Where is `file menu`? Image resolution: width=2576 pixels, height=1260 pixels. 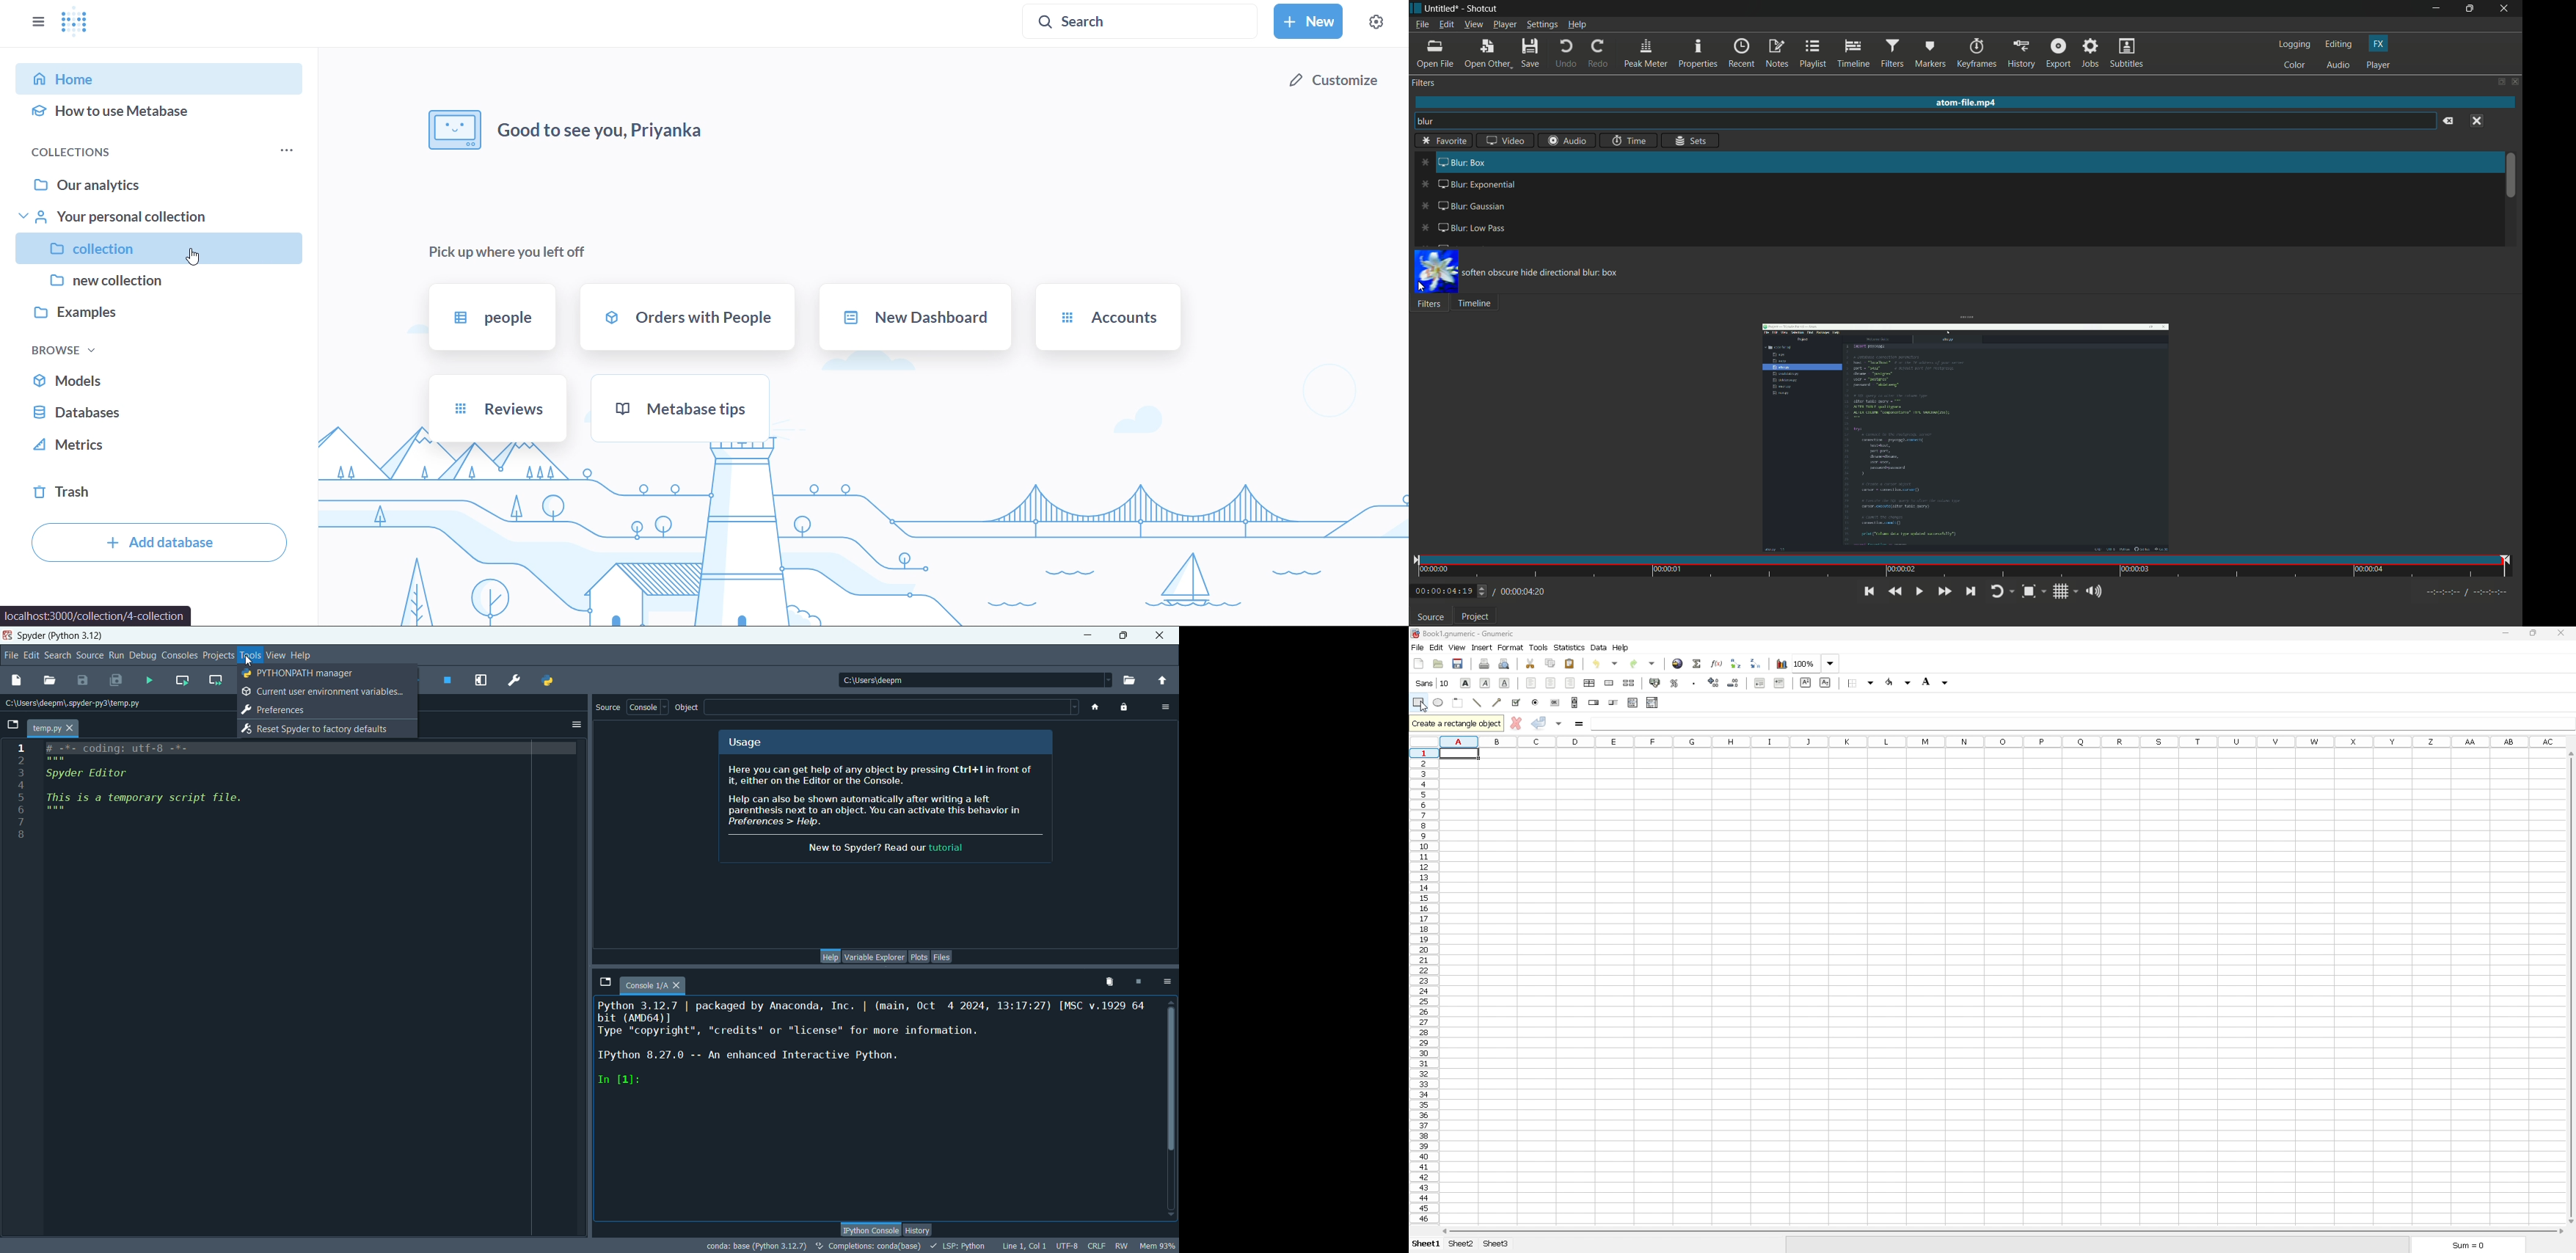
file menu is located at coordinates (1422, 26).